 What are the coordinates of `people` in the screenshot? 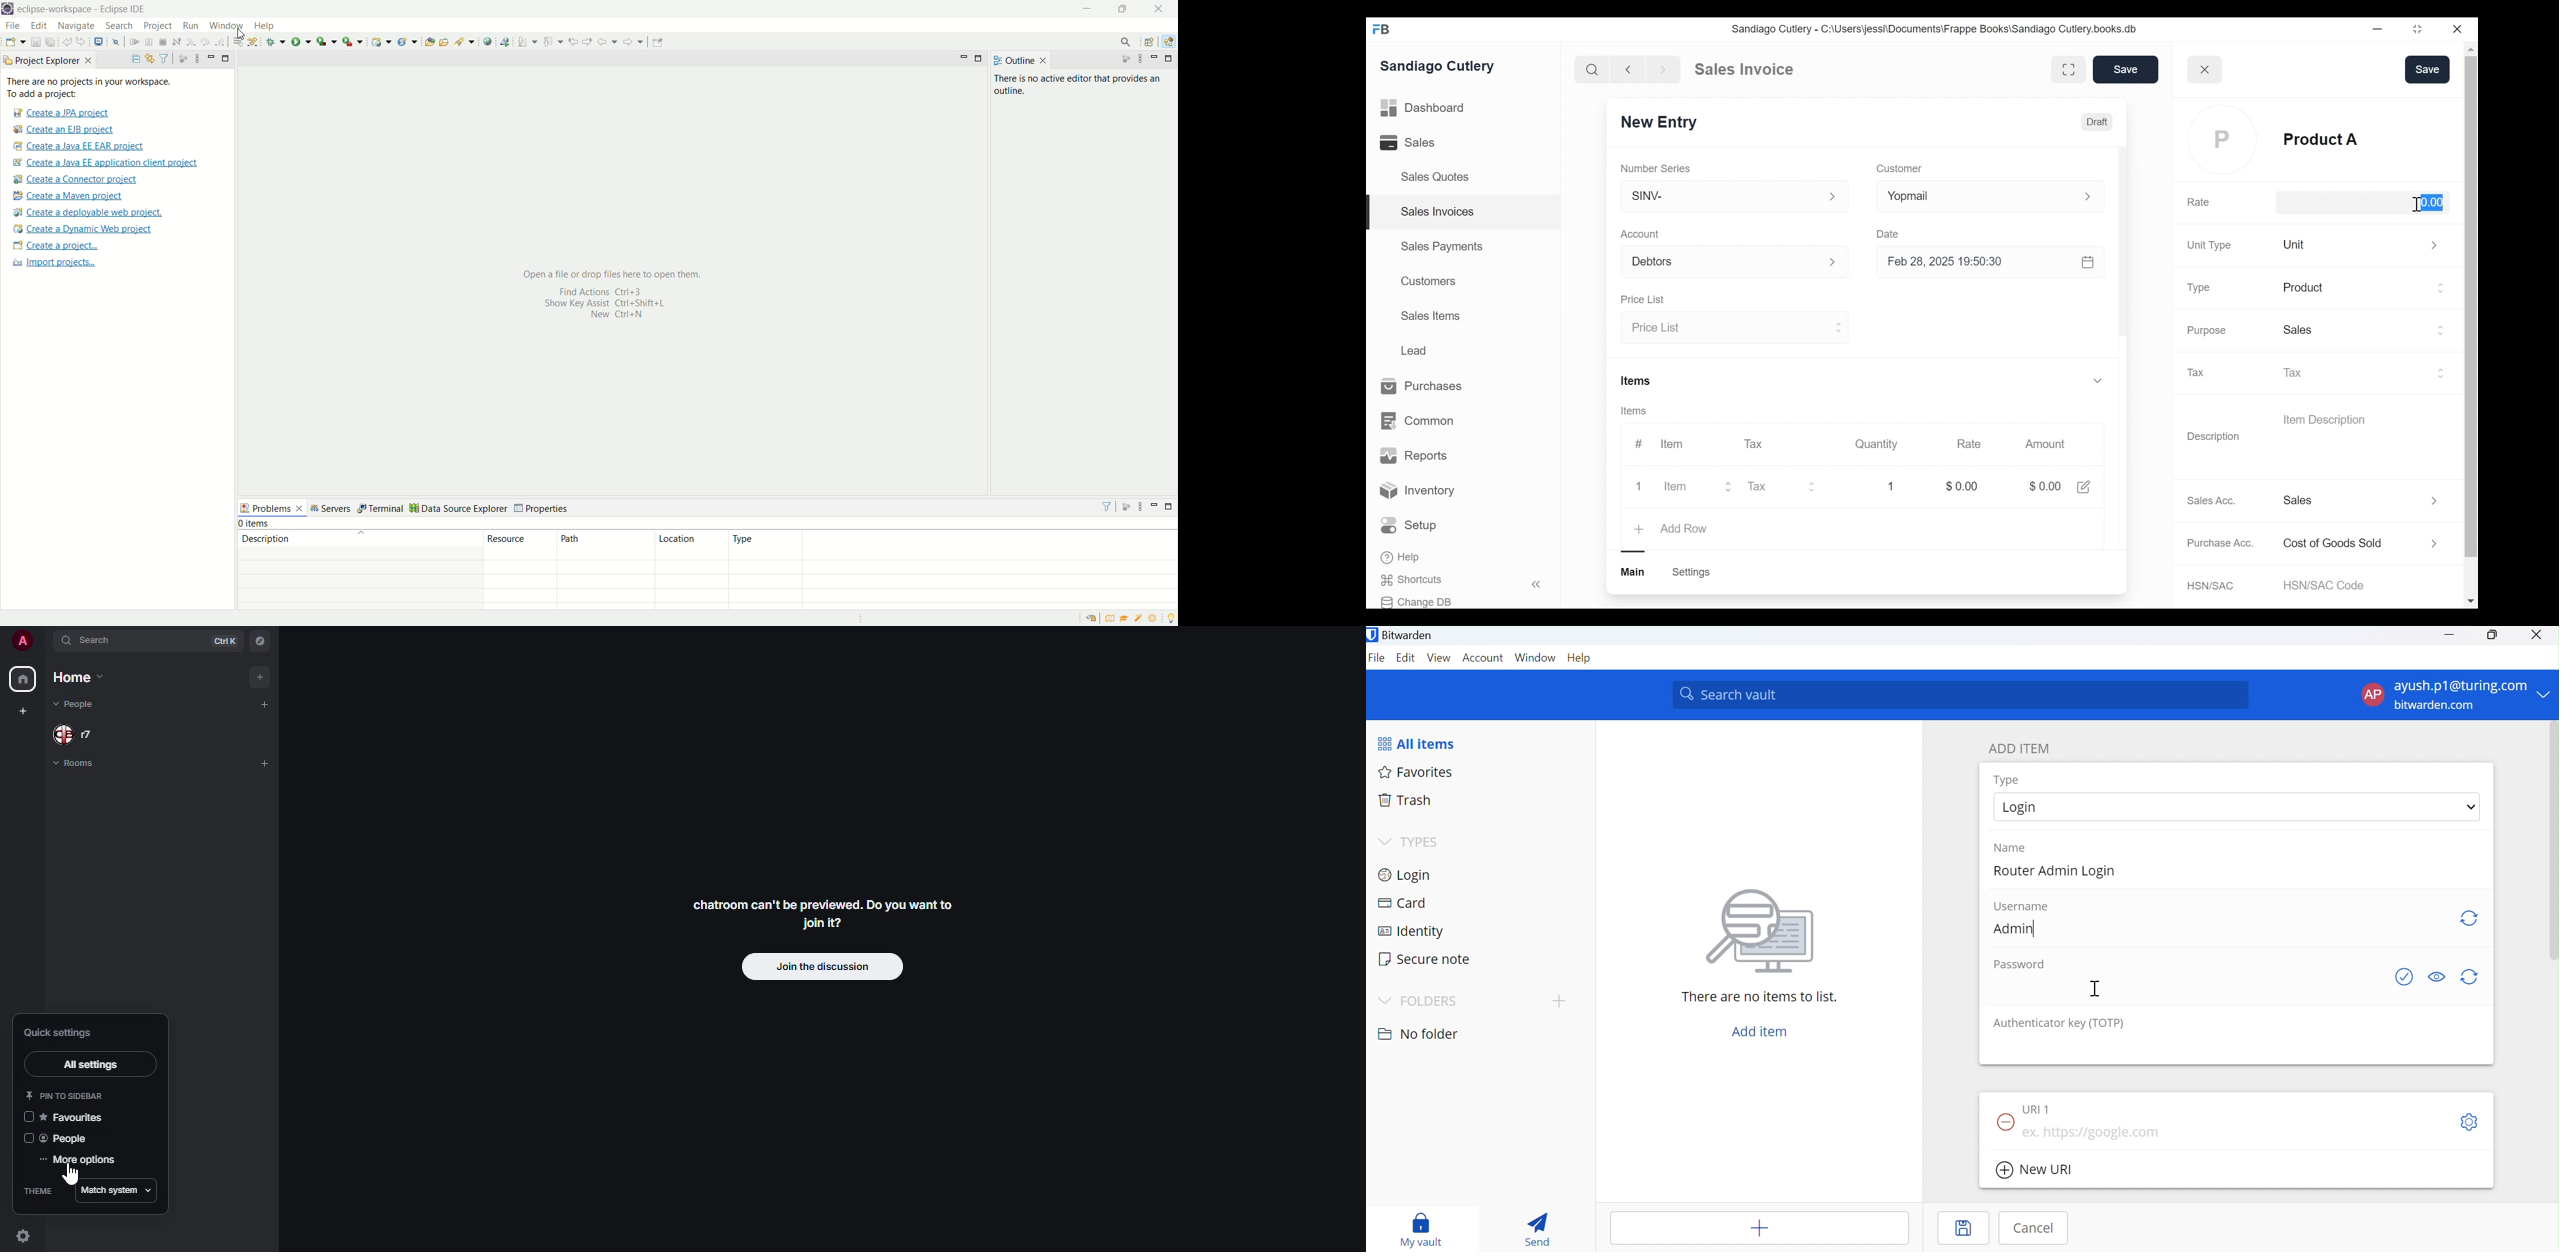 It's located at (66, 1138).